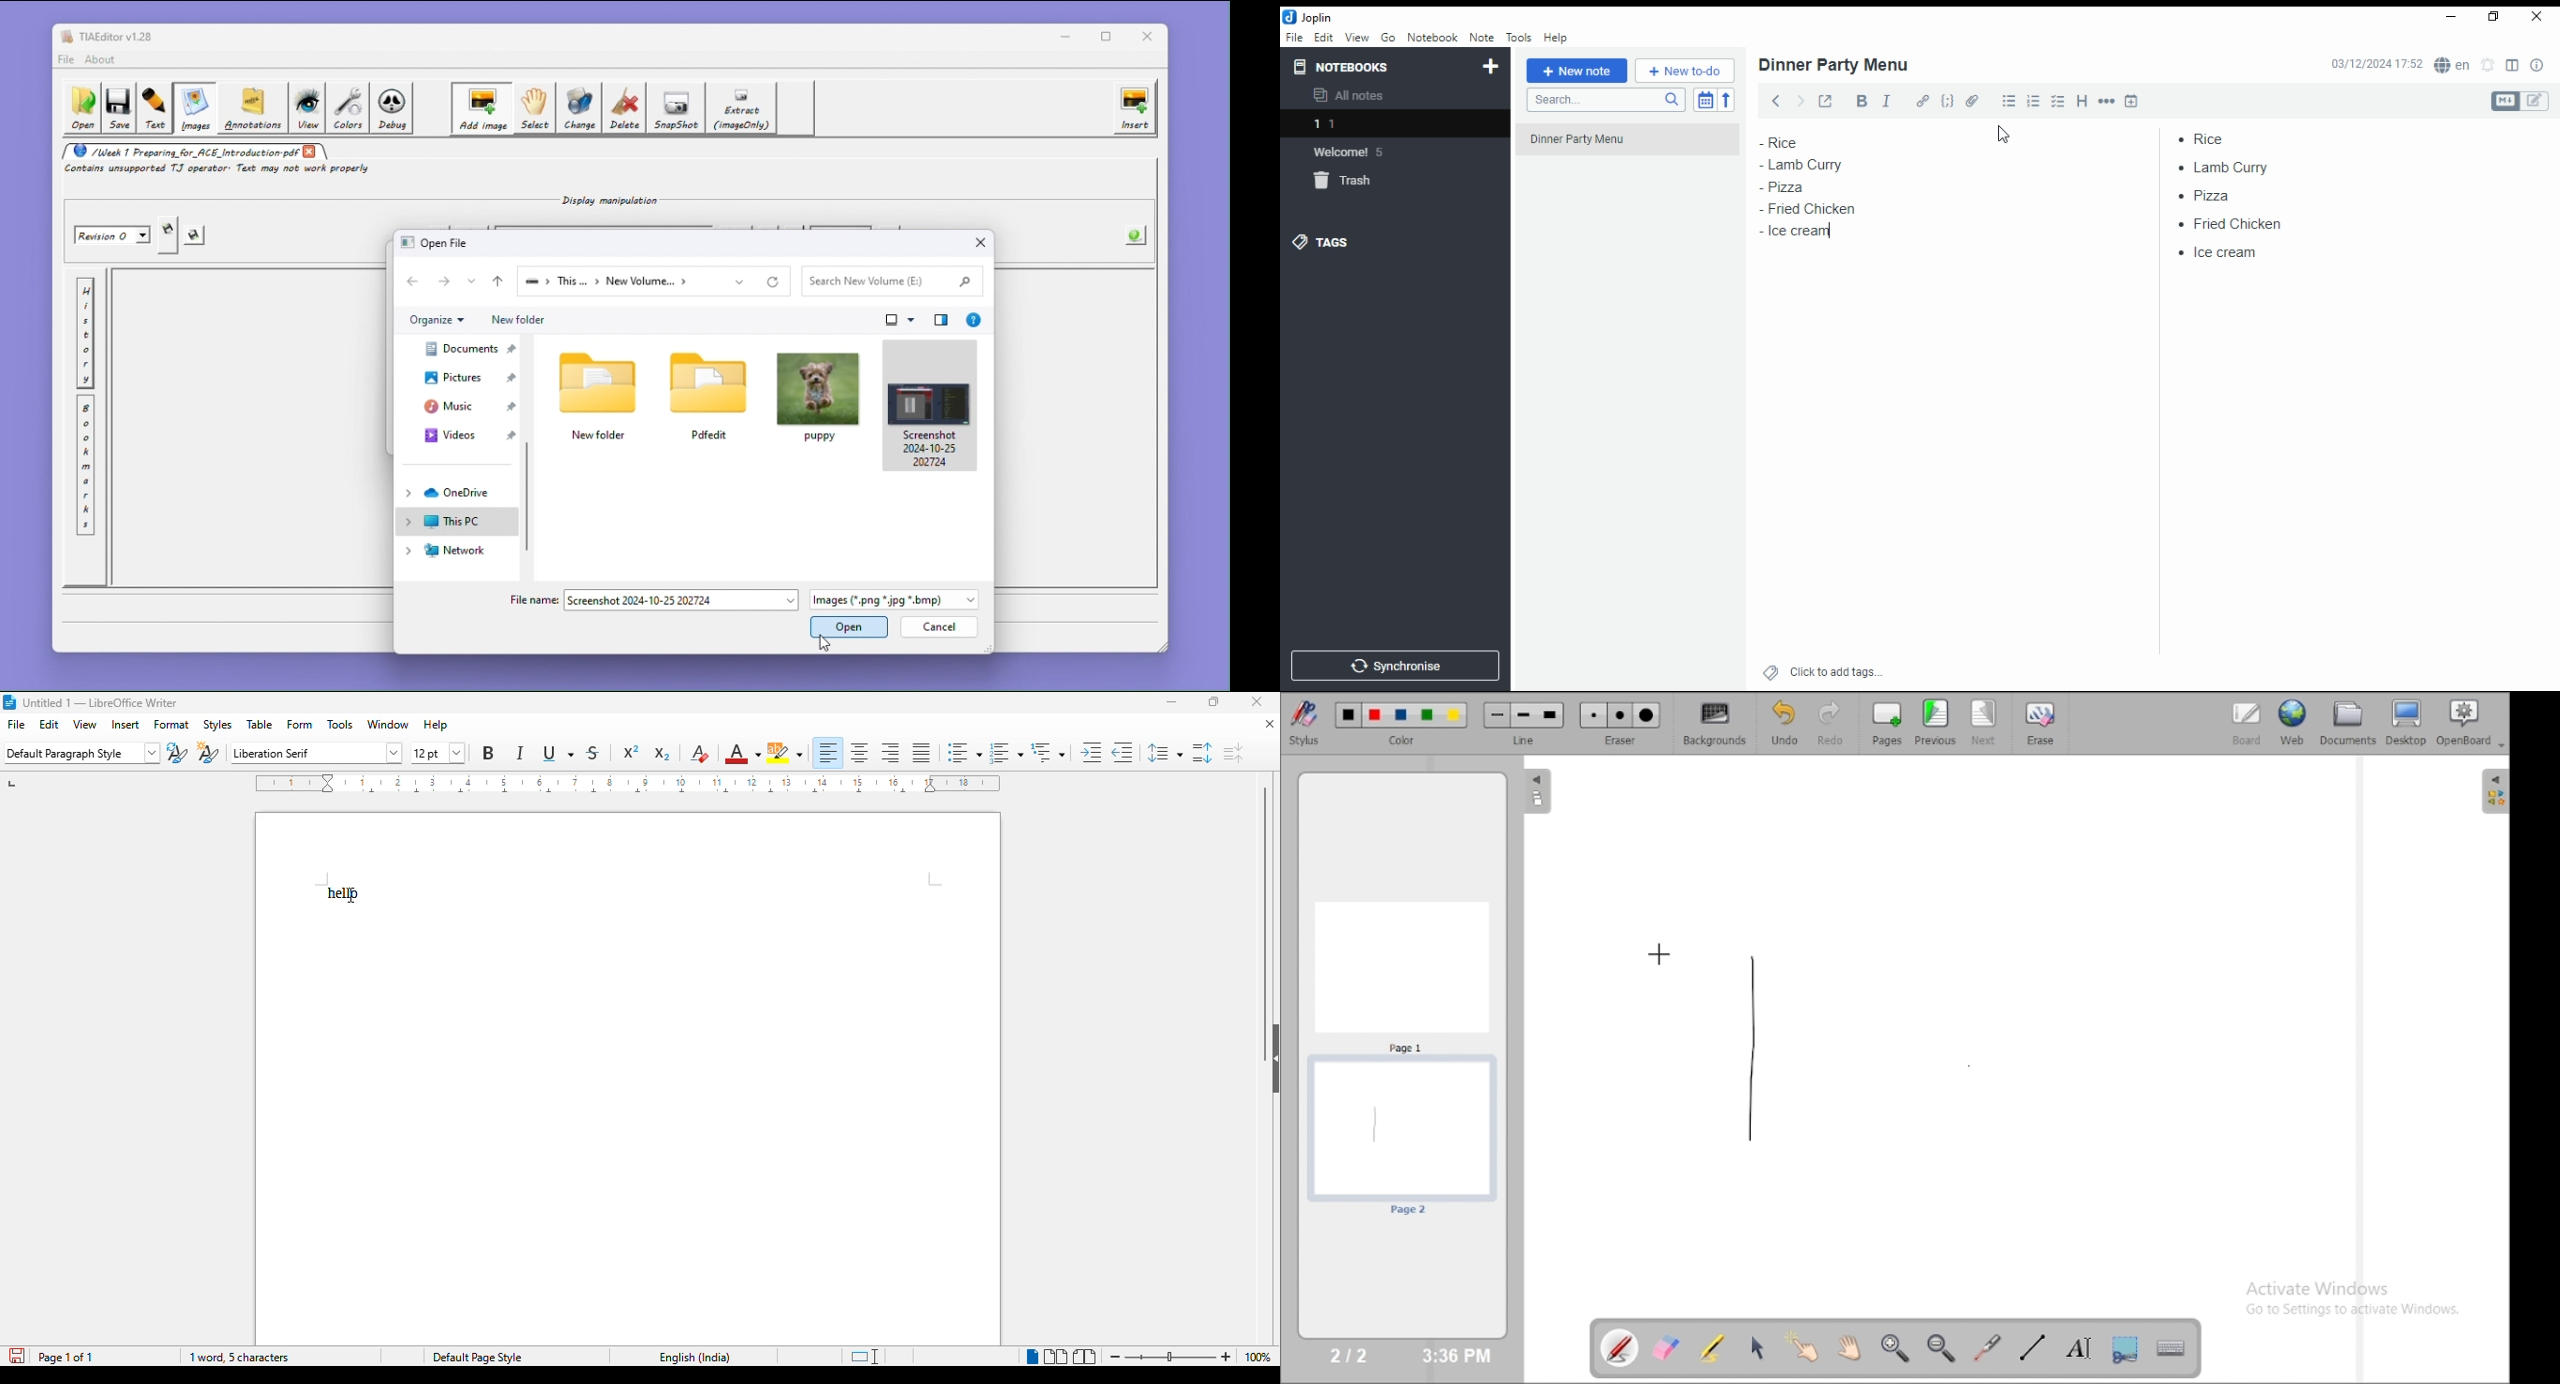 The image size is (2576, 1400). I want to click on toggle unordered list, so click(964, 752).